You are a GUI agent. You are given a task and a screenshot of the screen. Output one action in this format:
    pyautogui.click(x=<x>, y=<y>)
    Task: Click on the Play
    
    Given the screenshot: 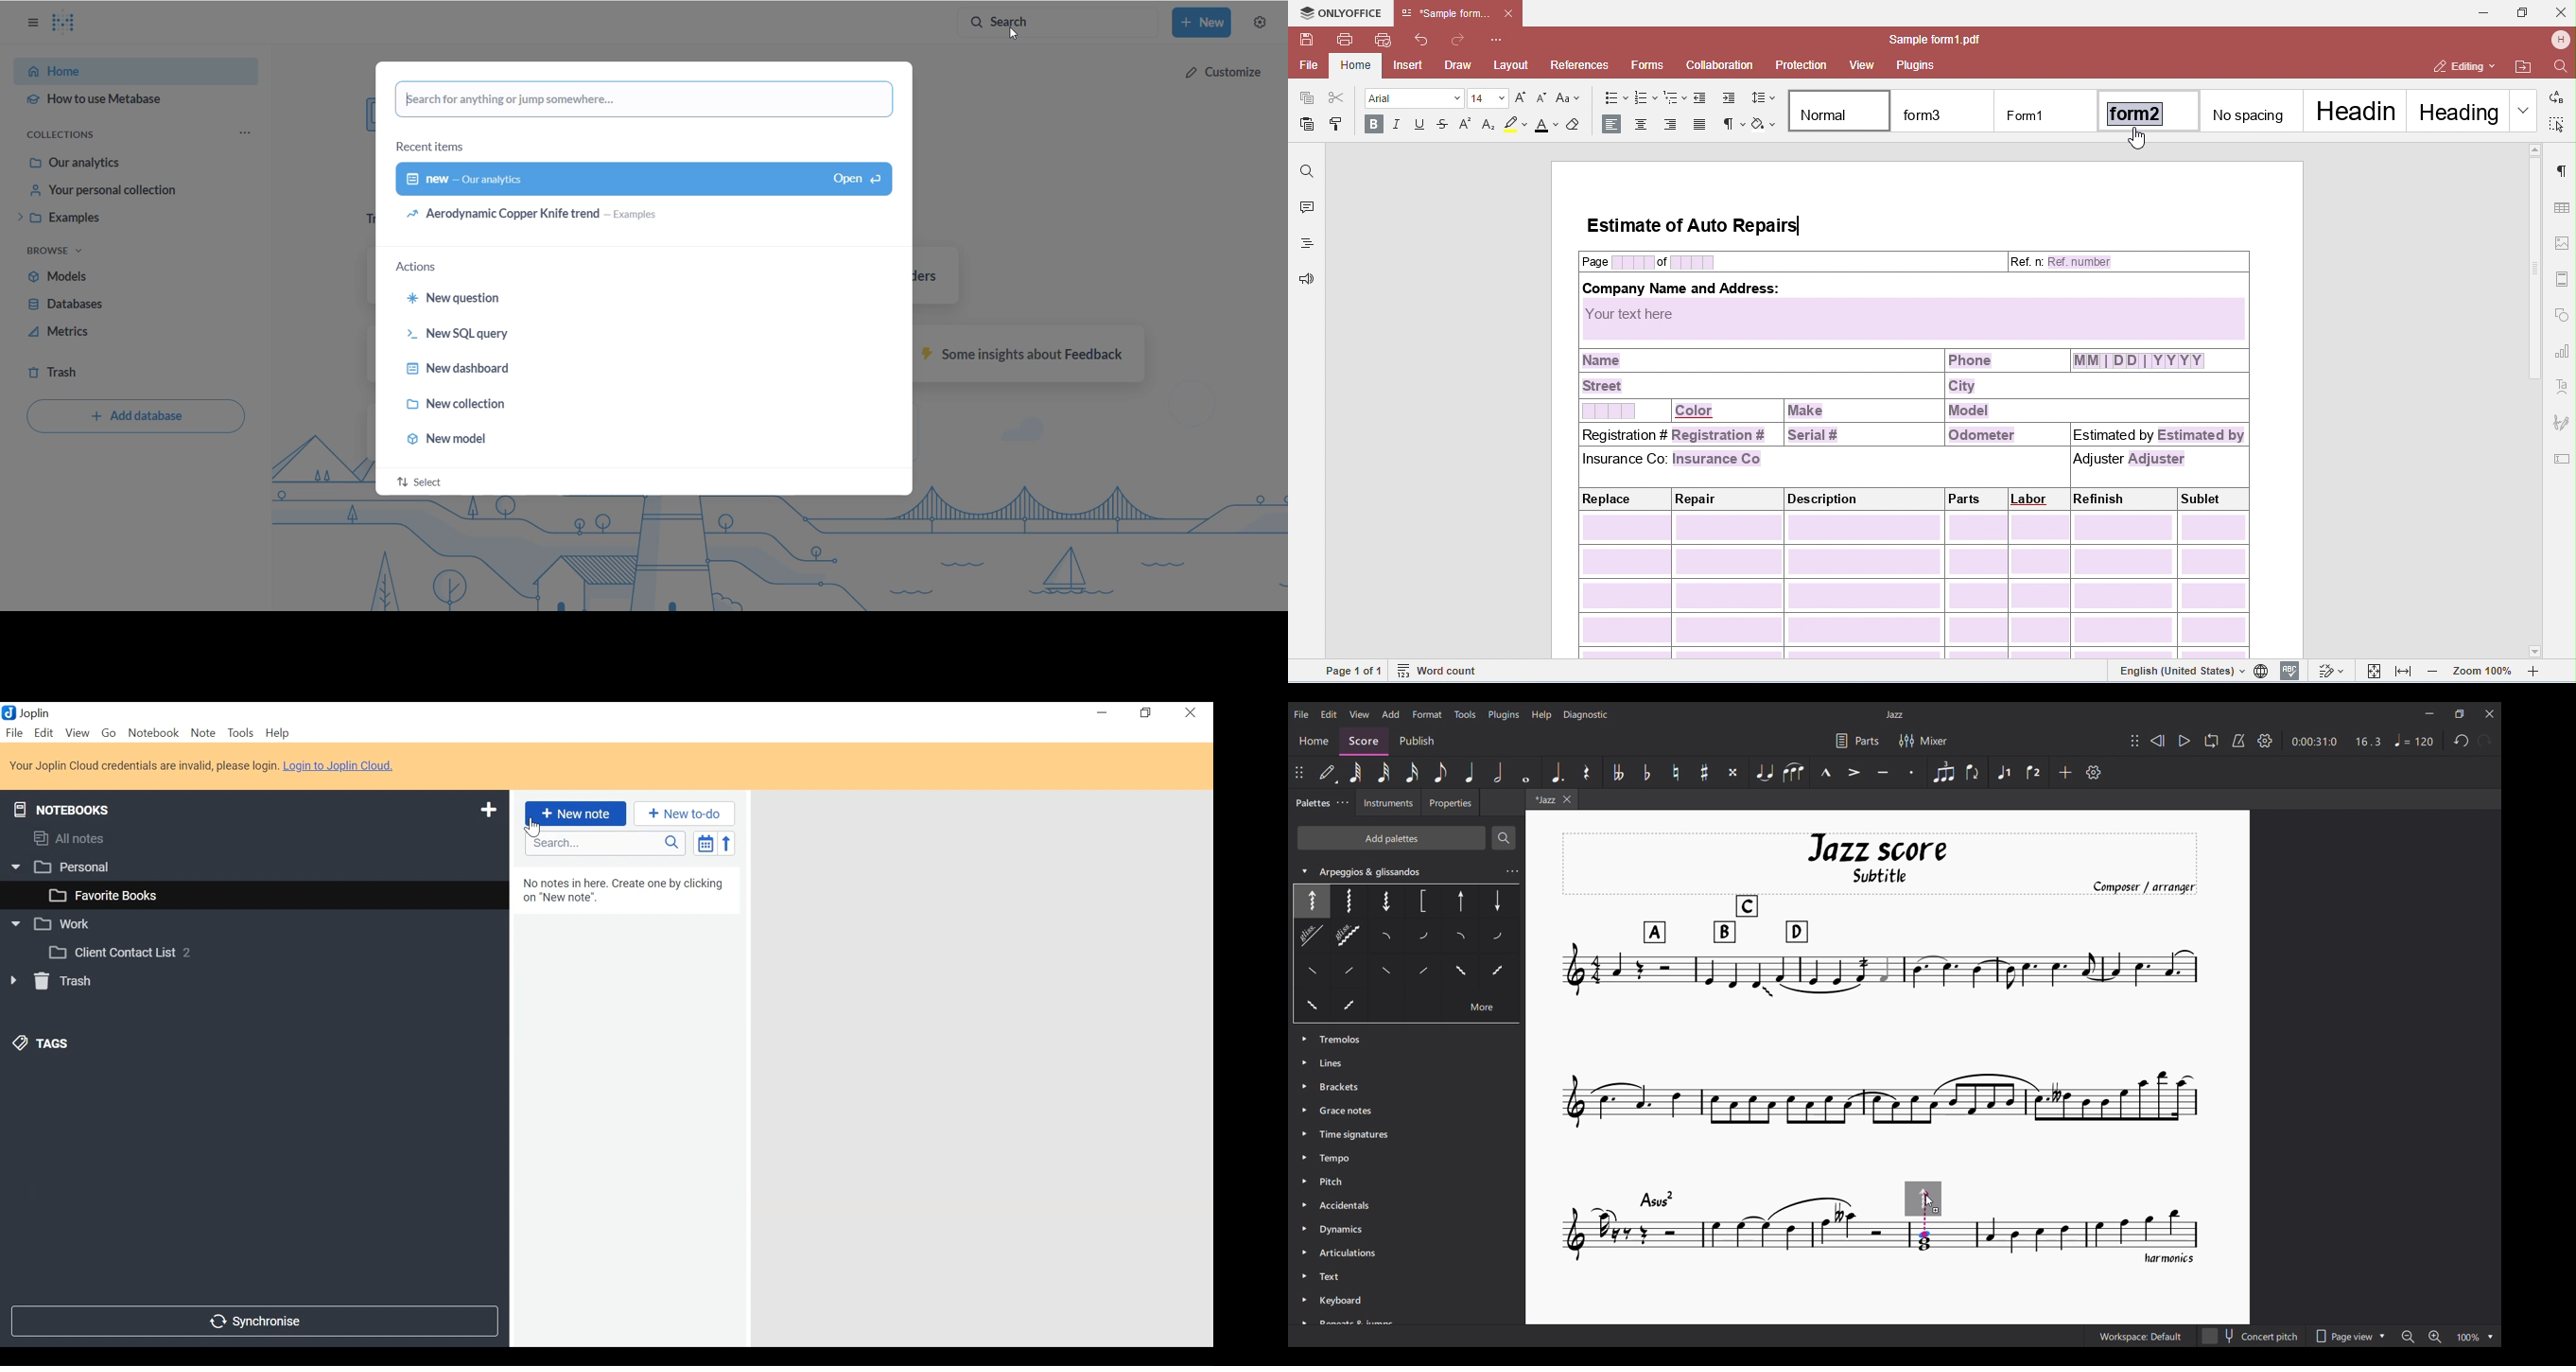 What is the action you would take?
    pyautogui.click(x=2185, y=741)
    